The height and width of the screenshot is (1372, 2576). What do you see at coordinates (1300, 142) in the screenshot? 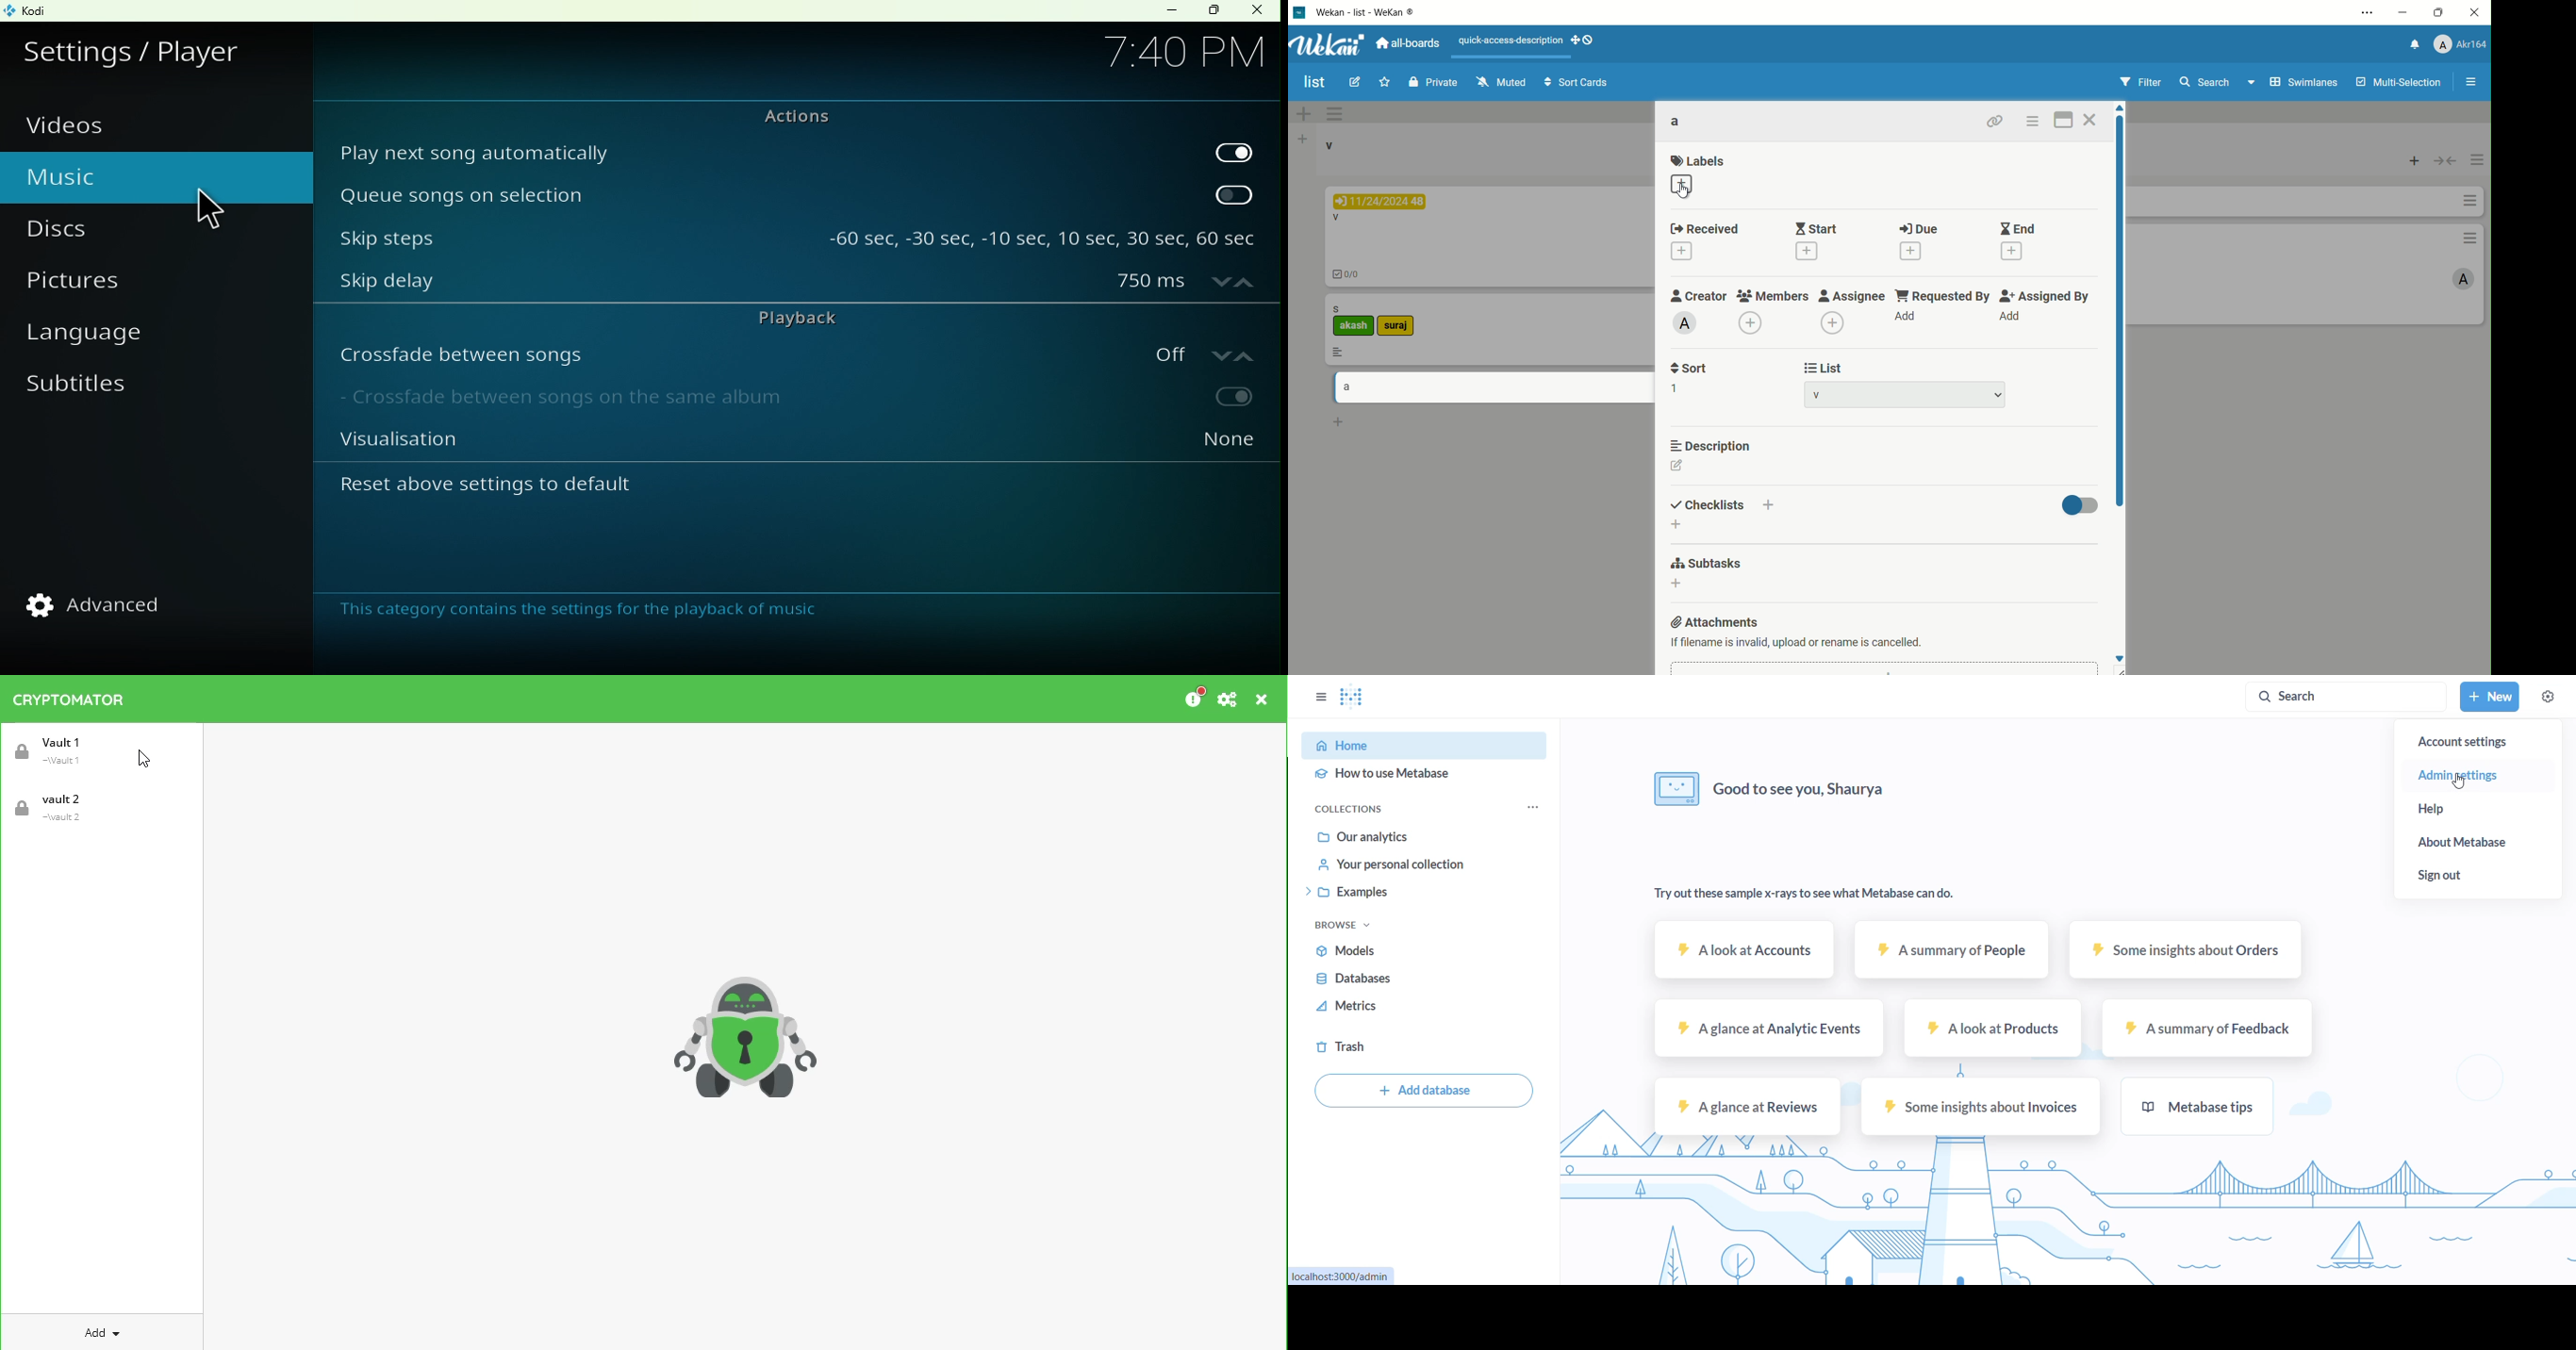
I see `add` at bounding box center [1300, 142].